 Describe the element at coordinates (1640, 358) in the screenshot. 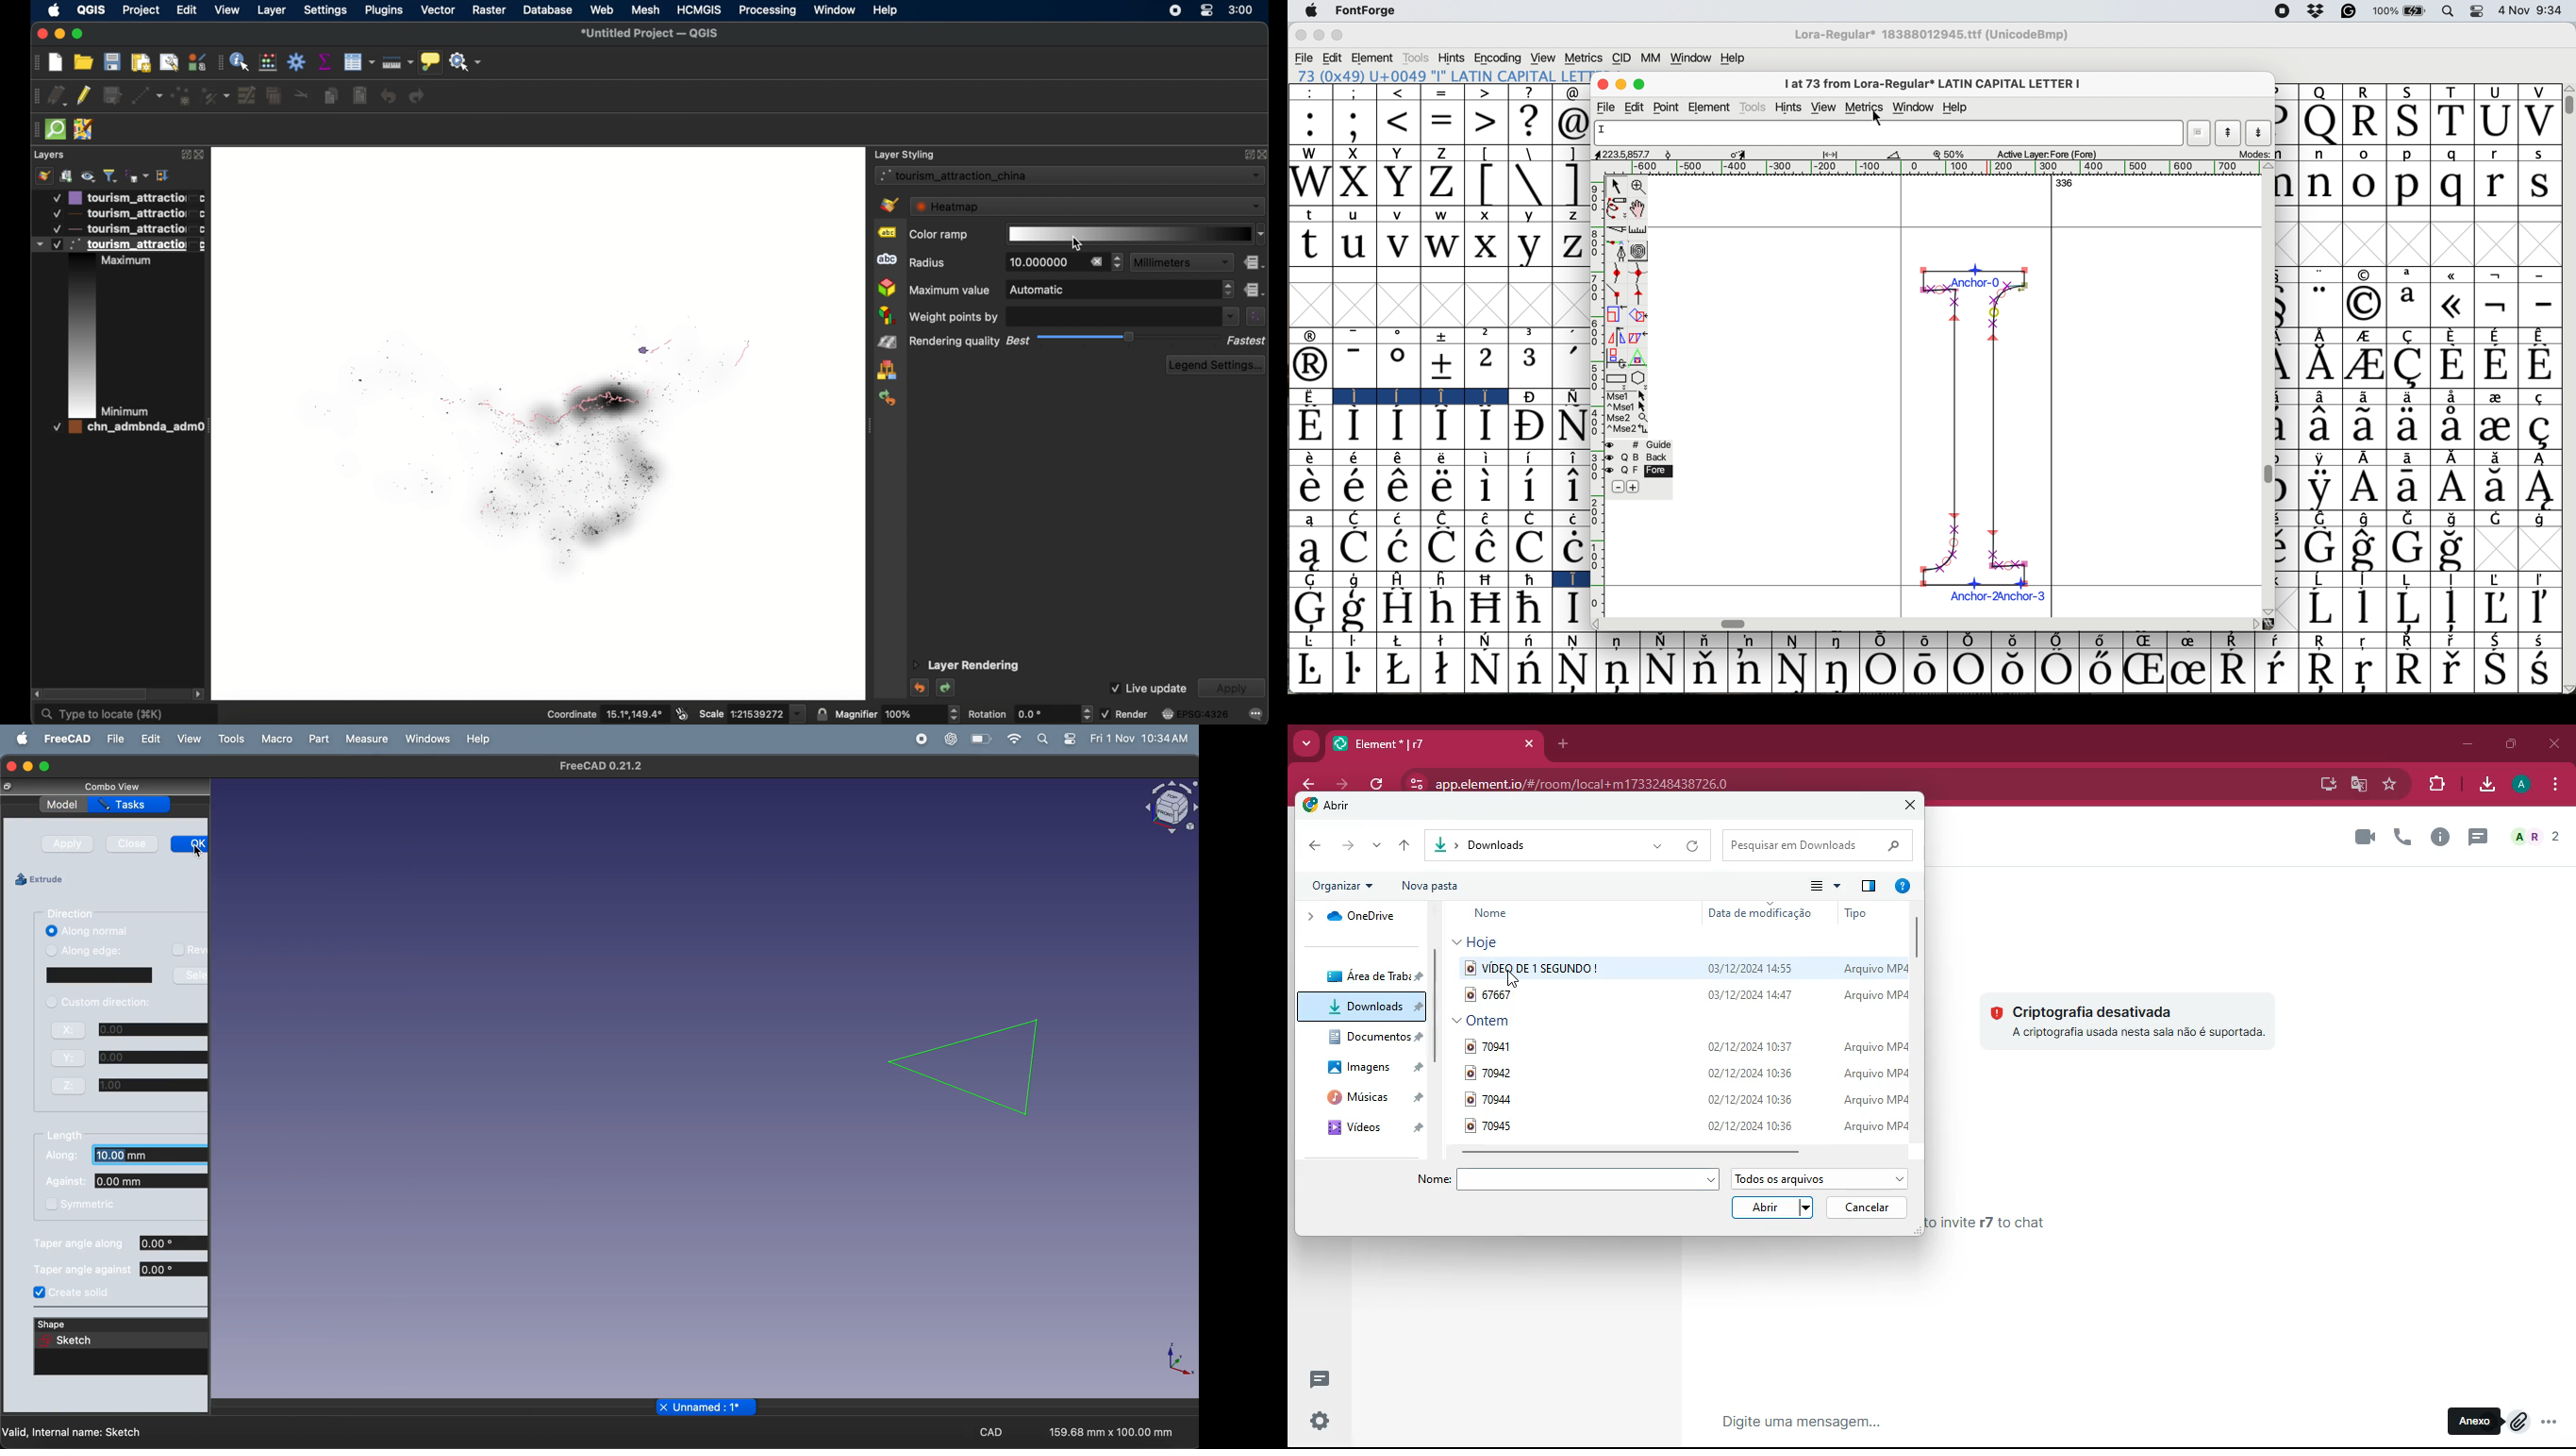

I see `perform a perspective transformation on the selection` at that location.